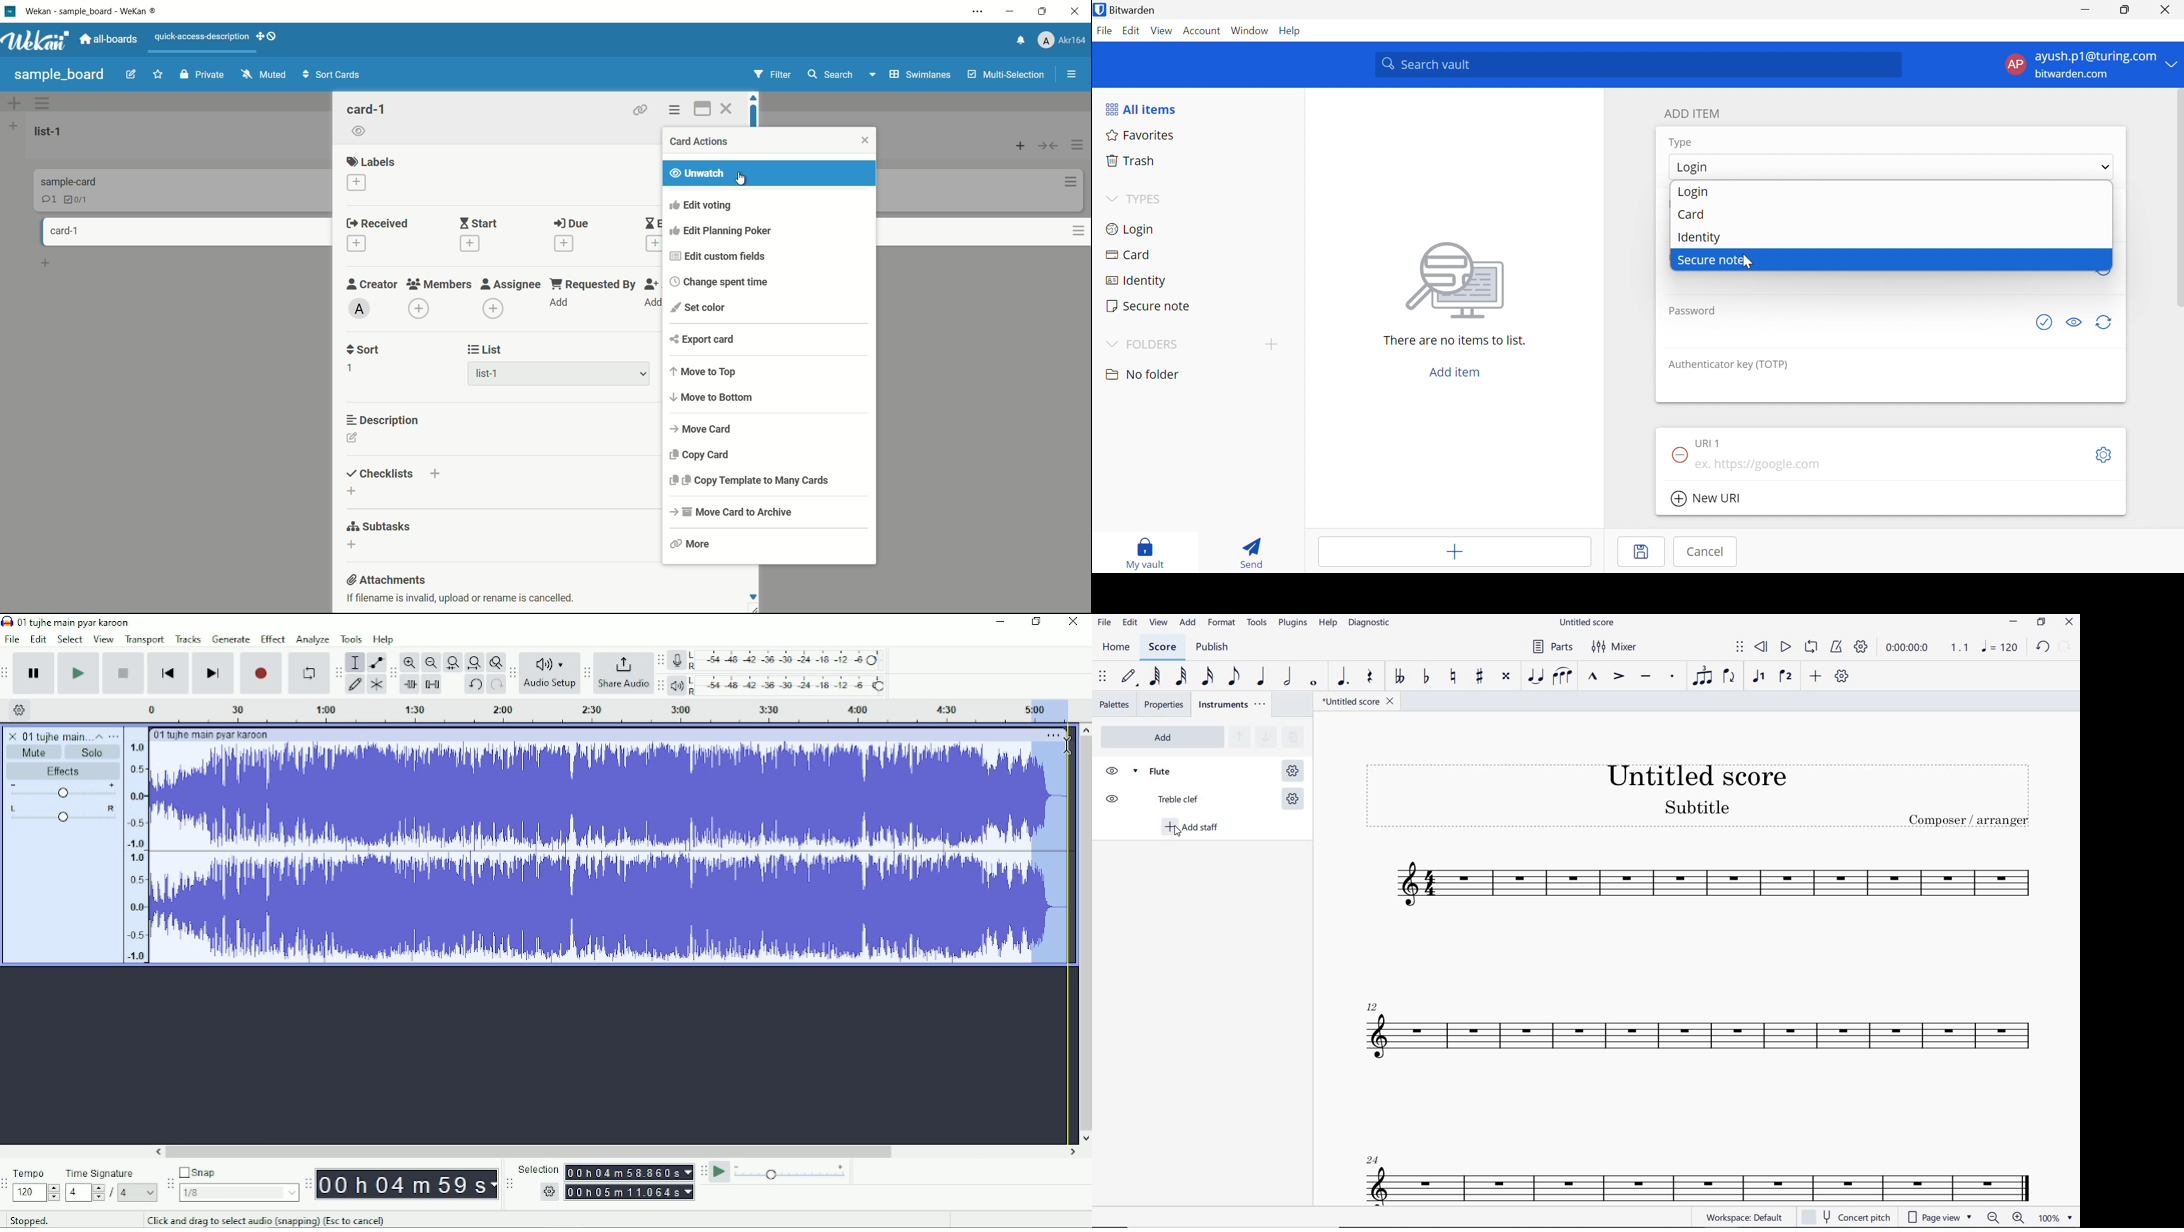 Image resolution: width=2184 pixels, height=1232 pixels. Describe the element at coordinates (1166, 770) in the screenshot. I see `FLUTE` at that location.